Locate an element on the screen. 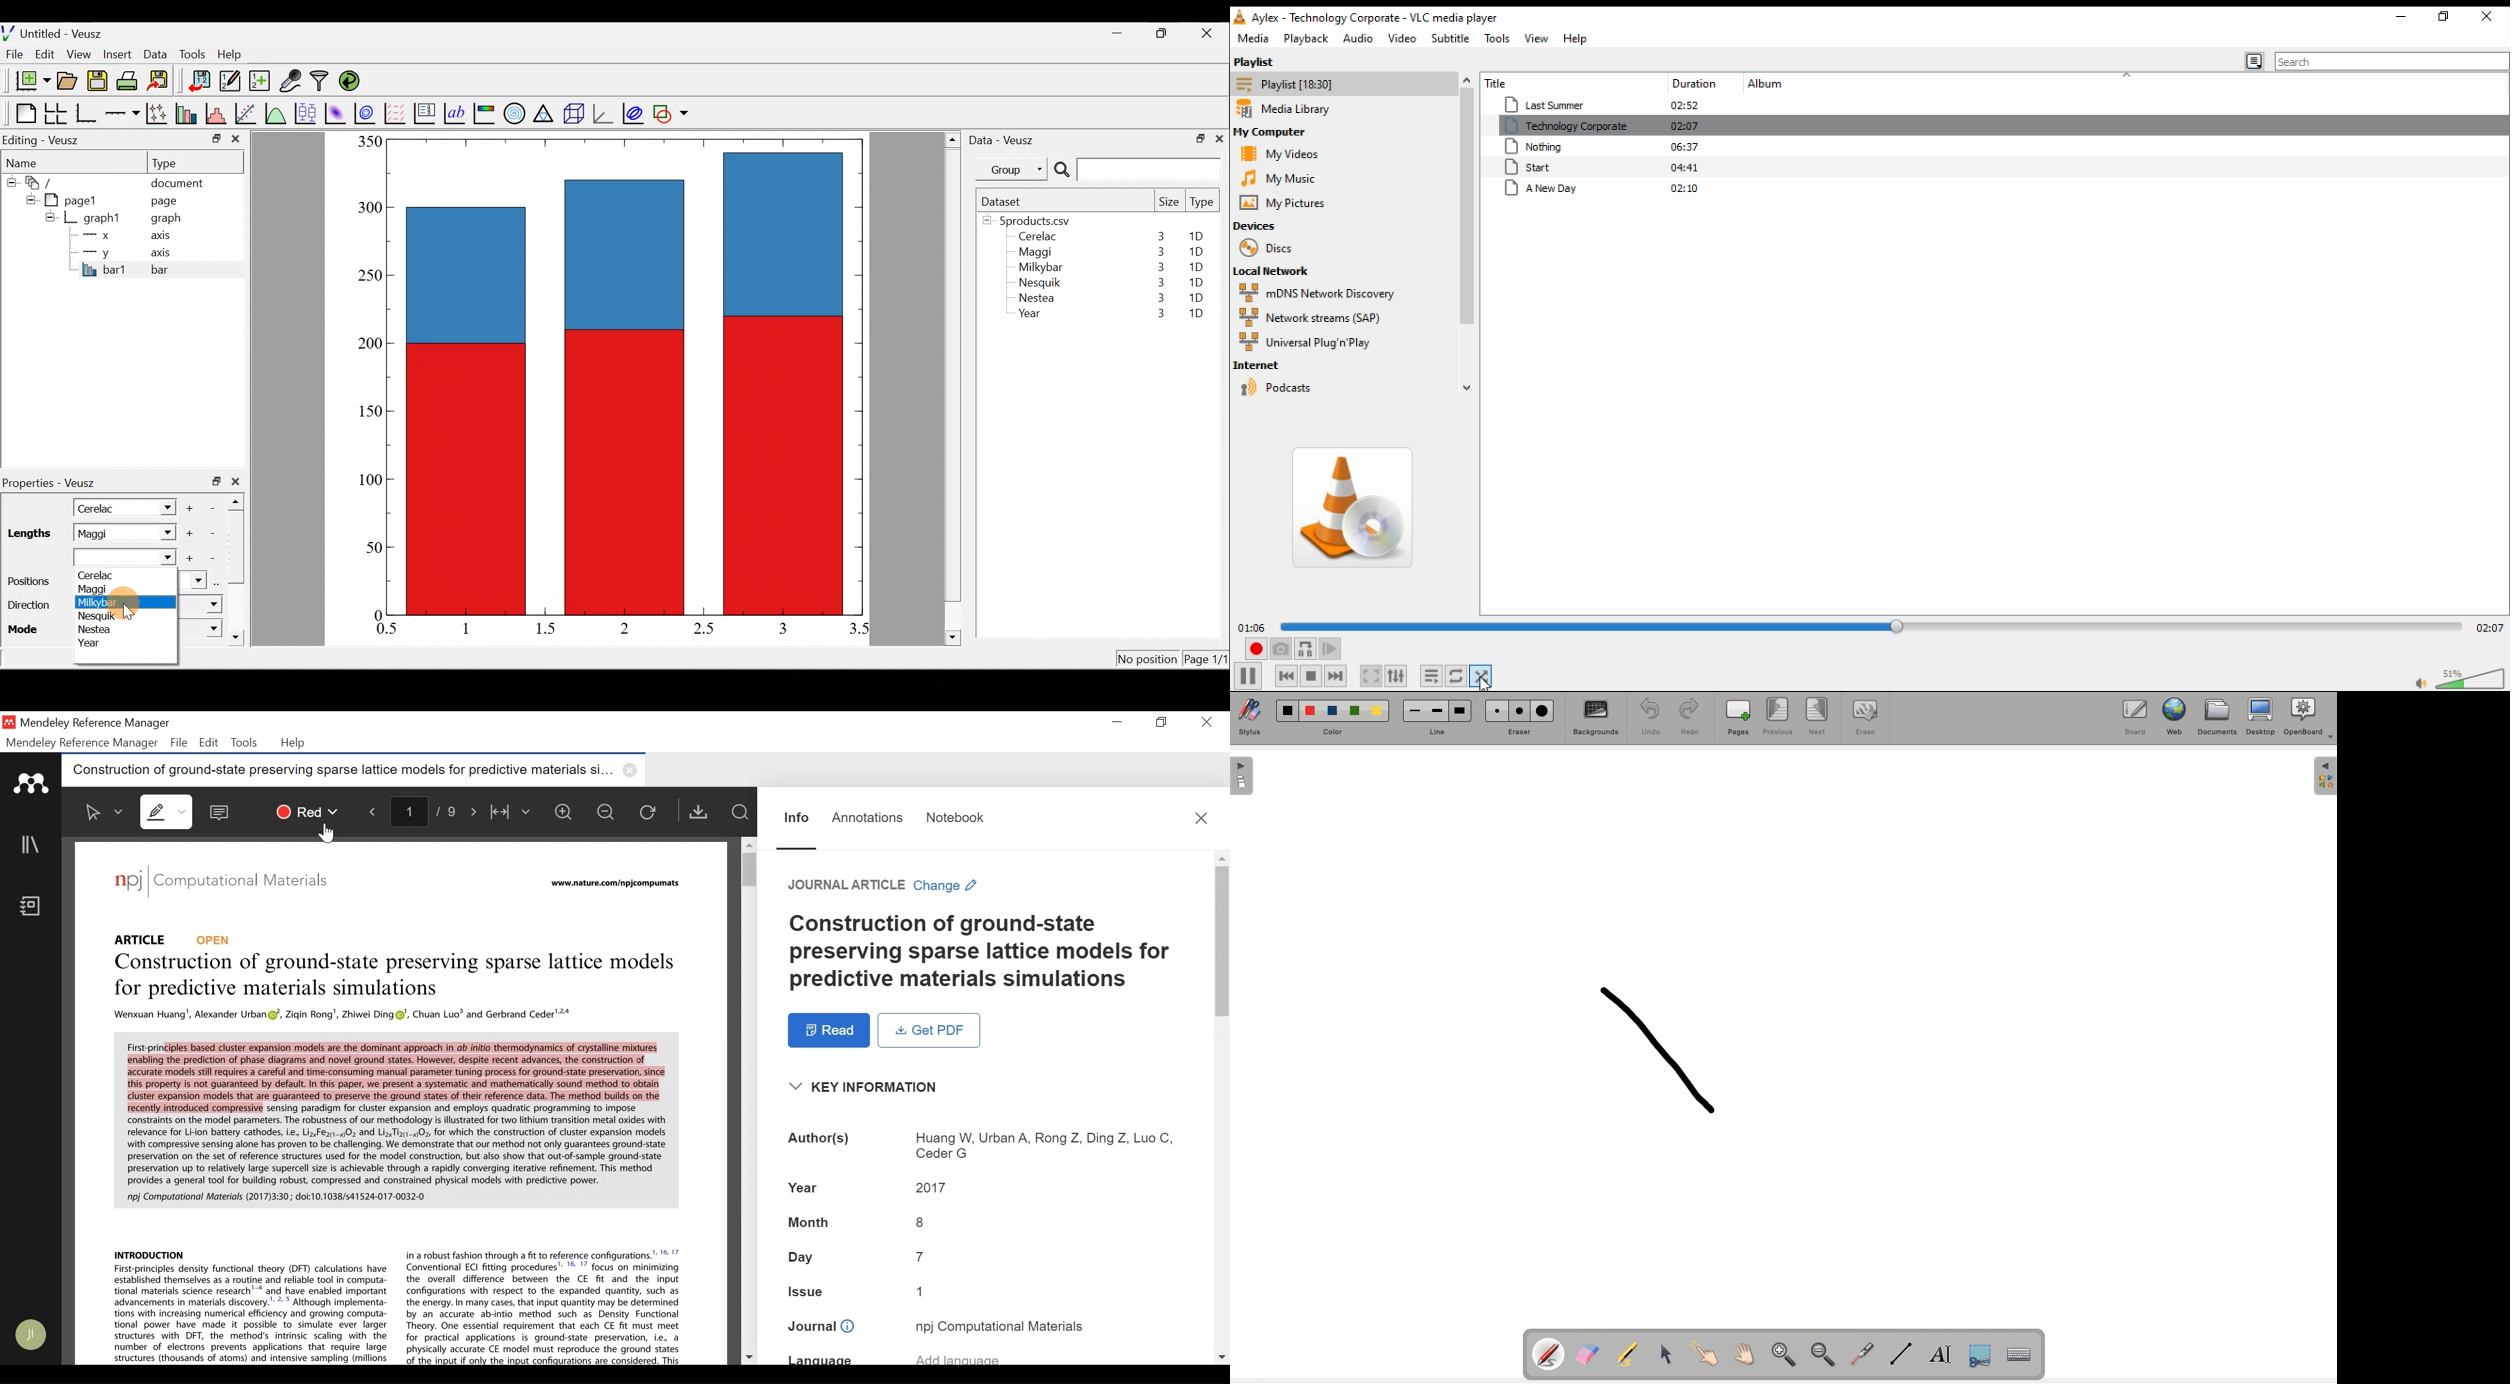 This screenshot has width=2520, height=1400. 3 is located at coordinates (1158, 267).